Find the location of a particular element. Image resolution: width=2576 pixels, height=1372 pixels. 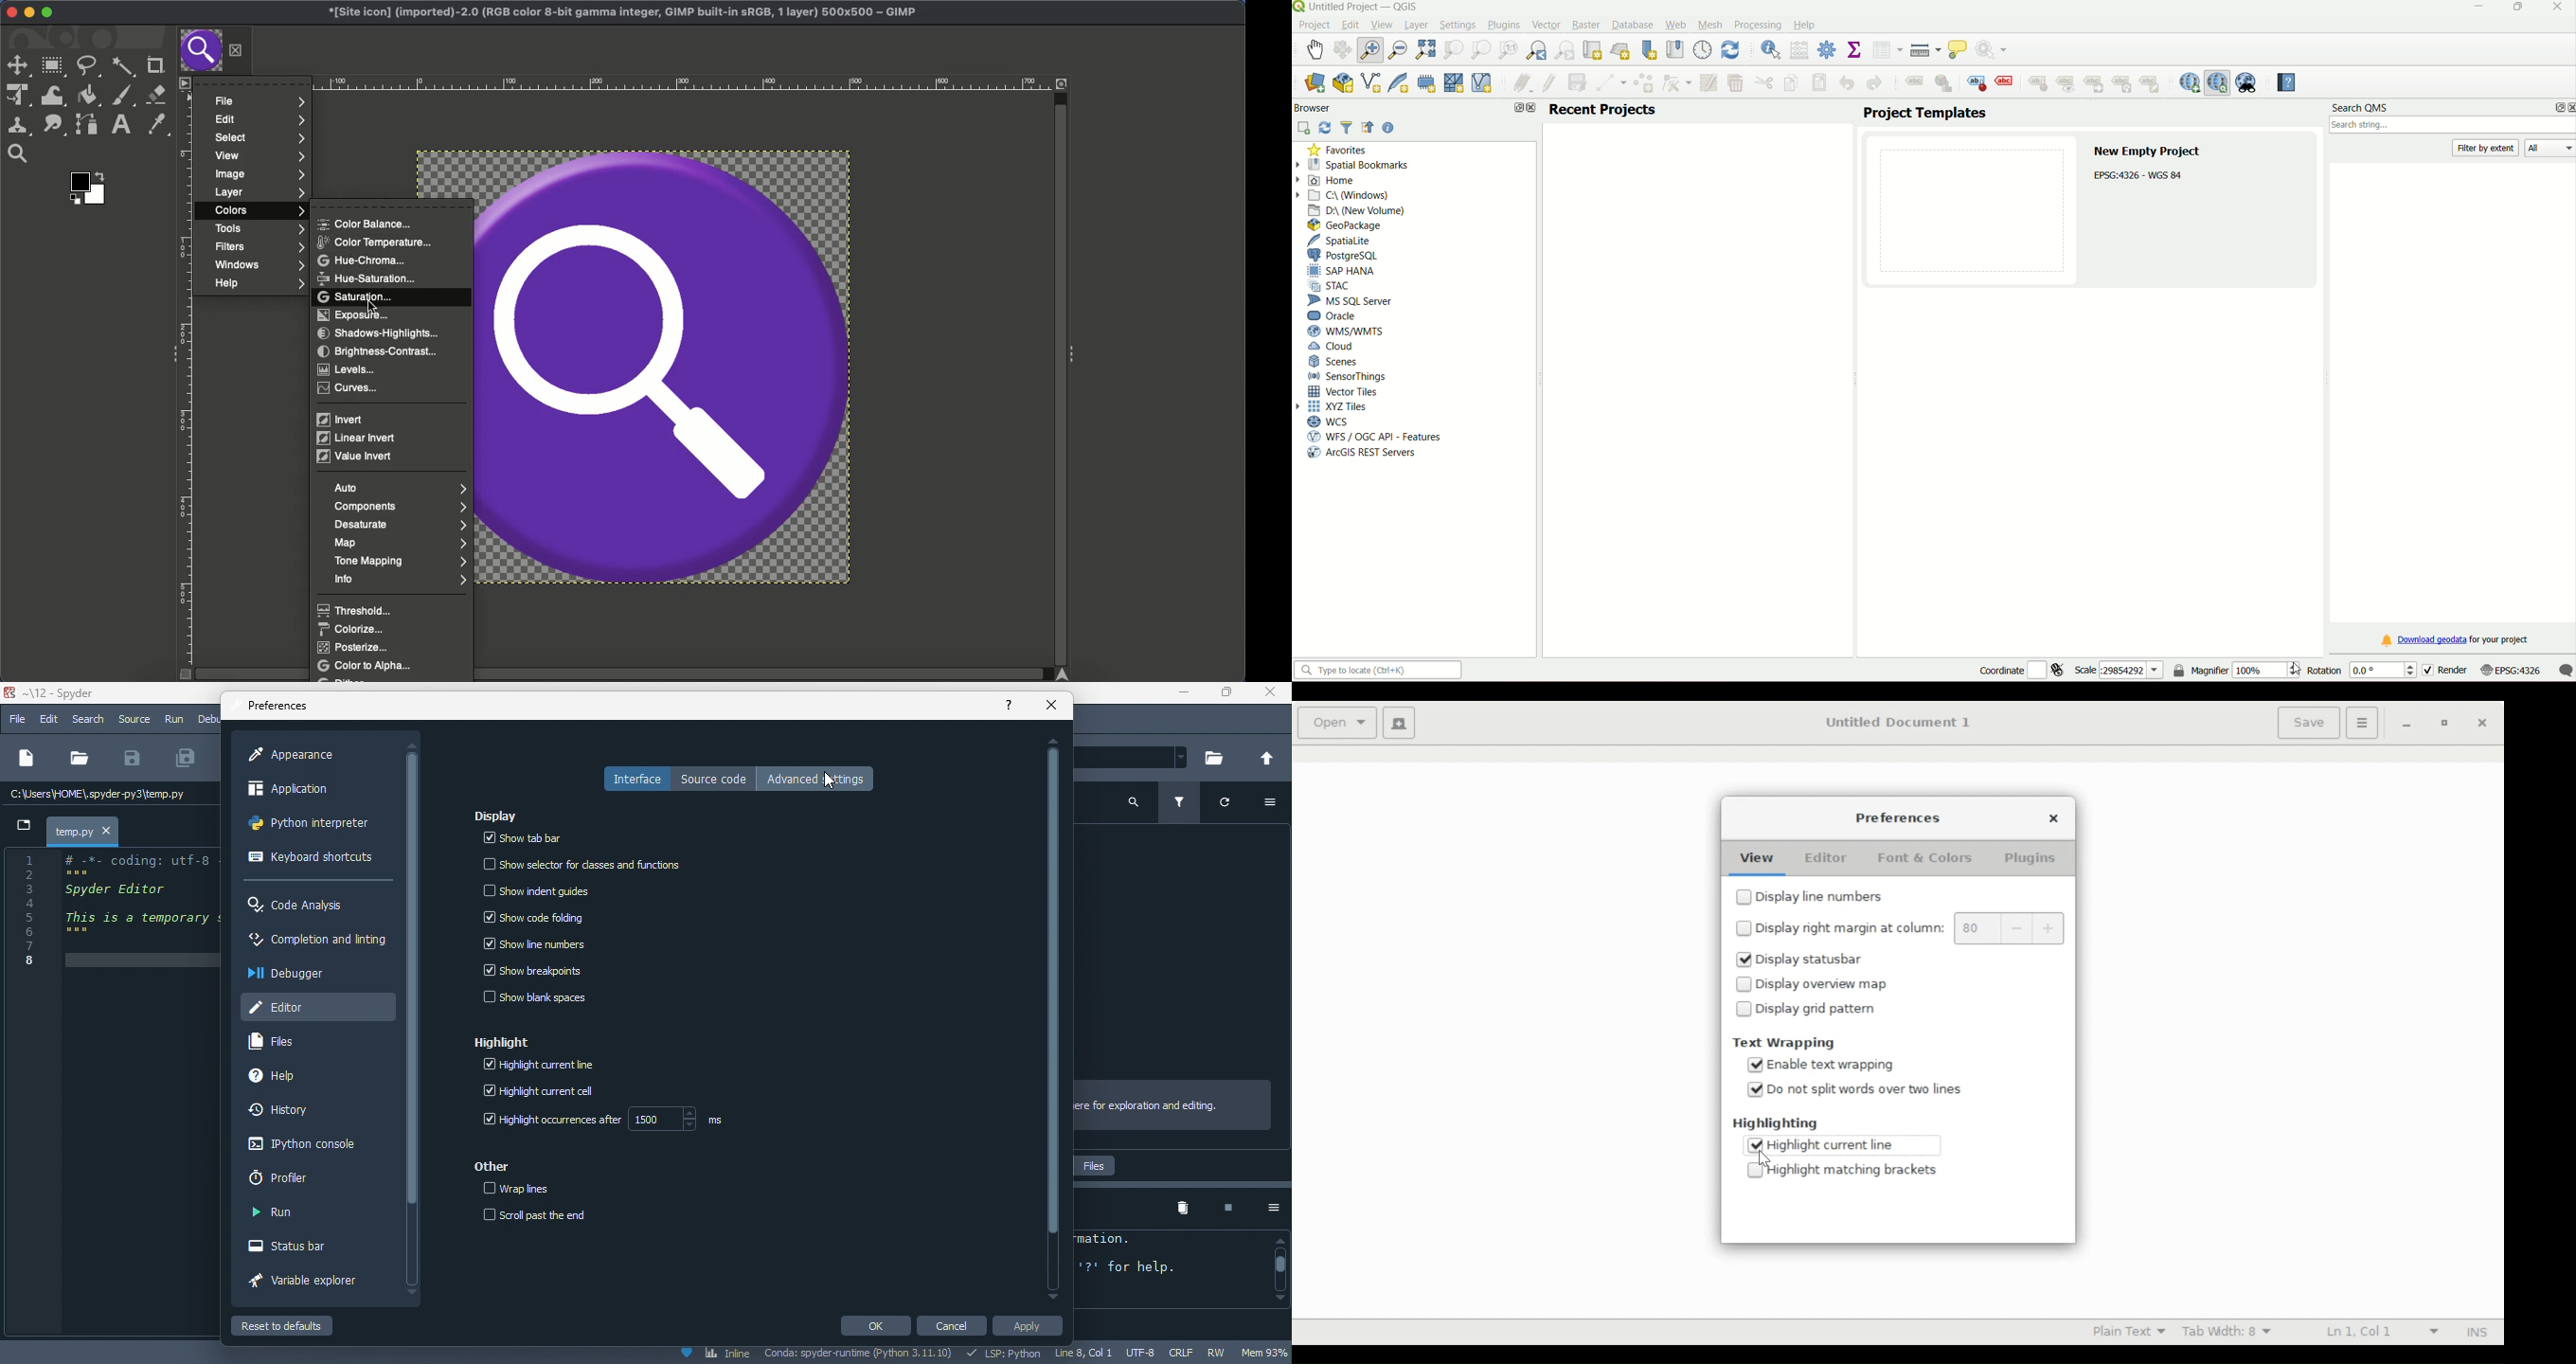

vertical scroll bar is located at coordinates (413, 978).